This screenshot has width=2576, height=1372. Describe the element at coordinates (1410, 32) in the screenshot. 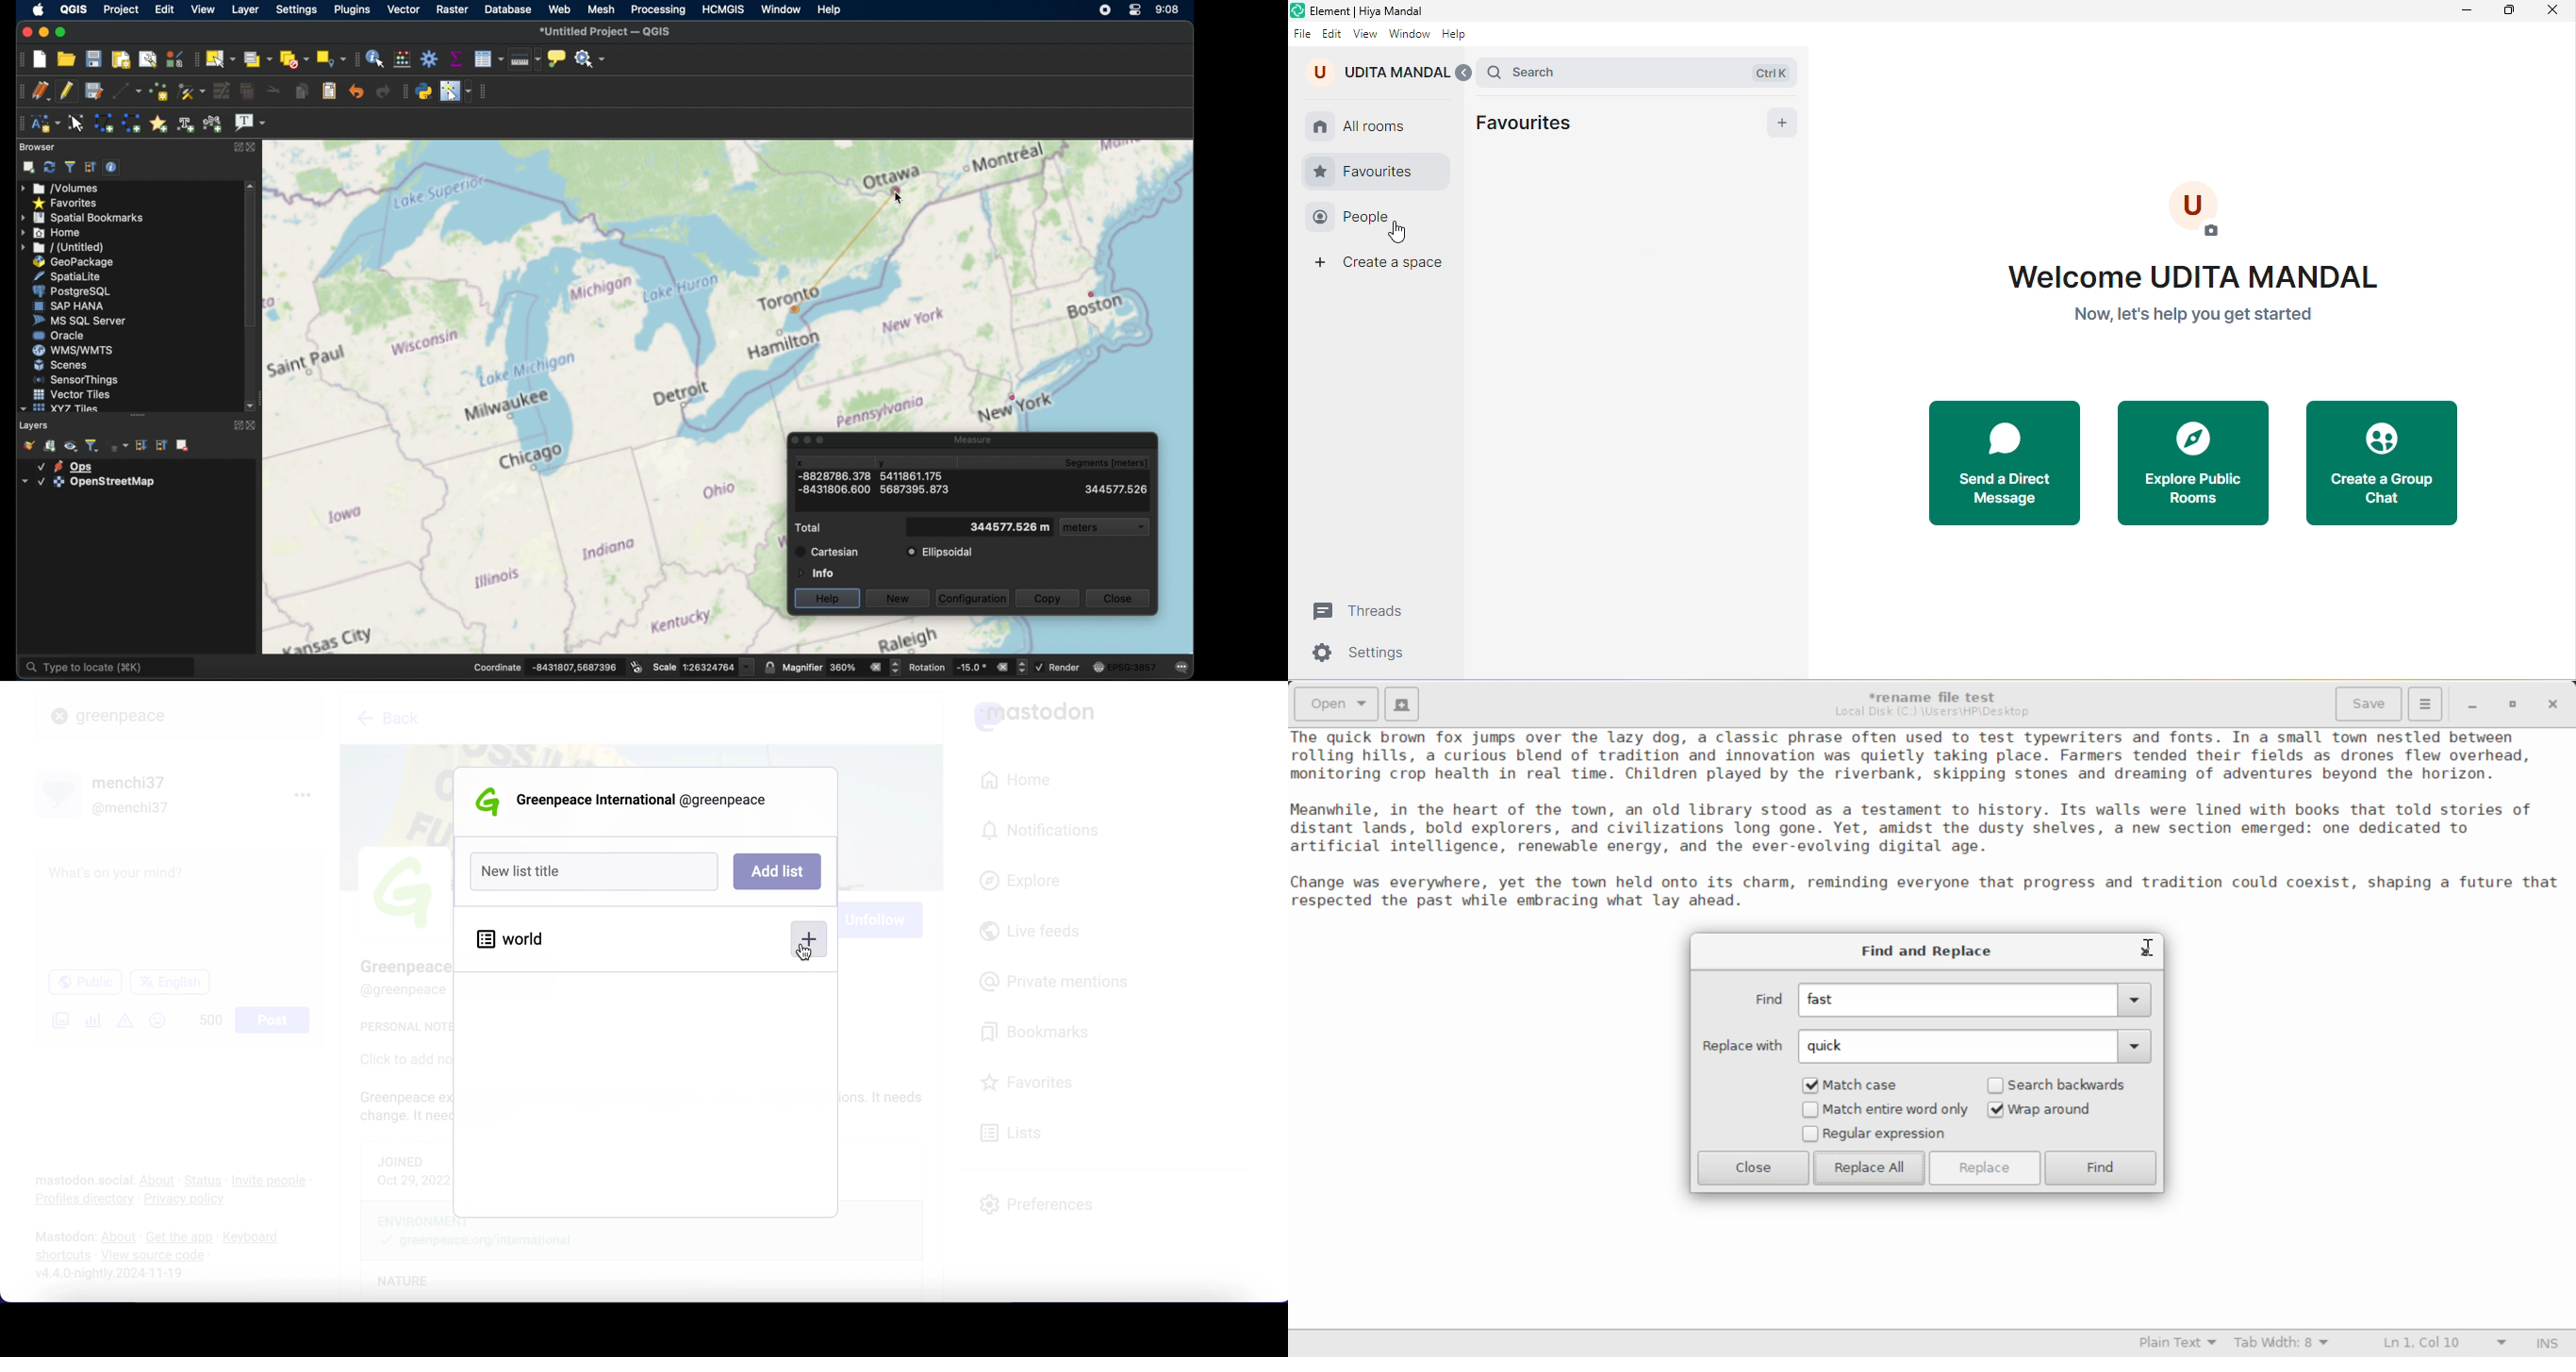

I see `window` at that location.